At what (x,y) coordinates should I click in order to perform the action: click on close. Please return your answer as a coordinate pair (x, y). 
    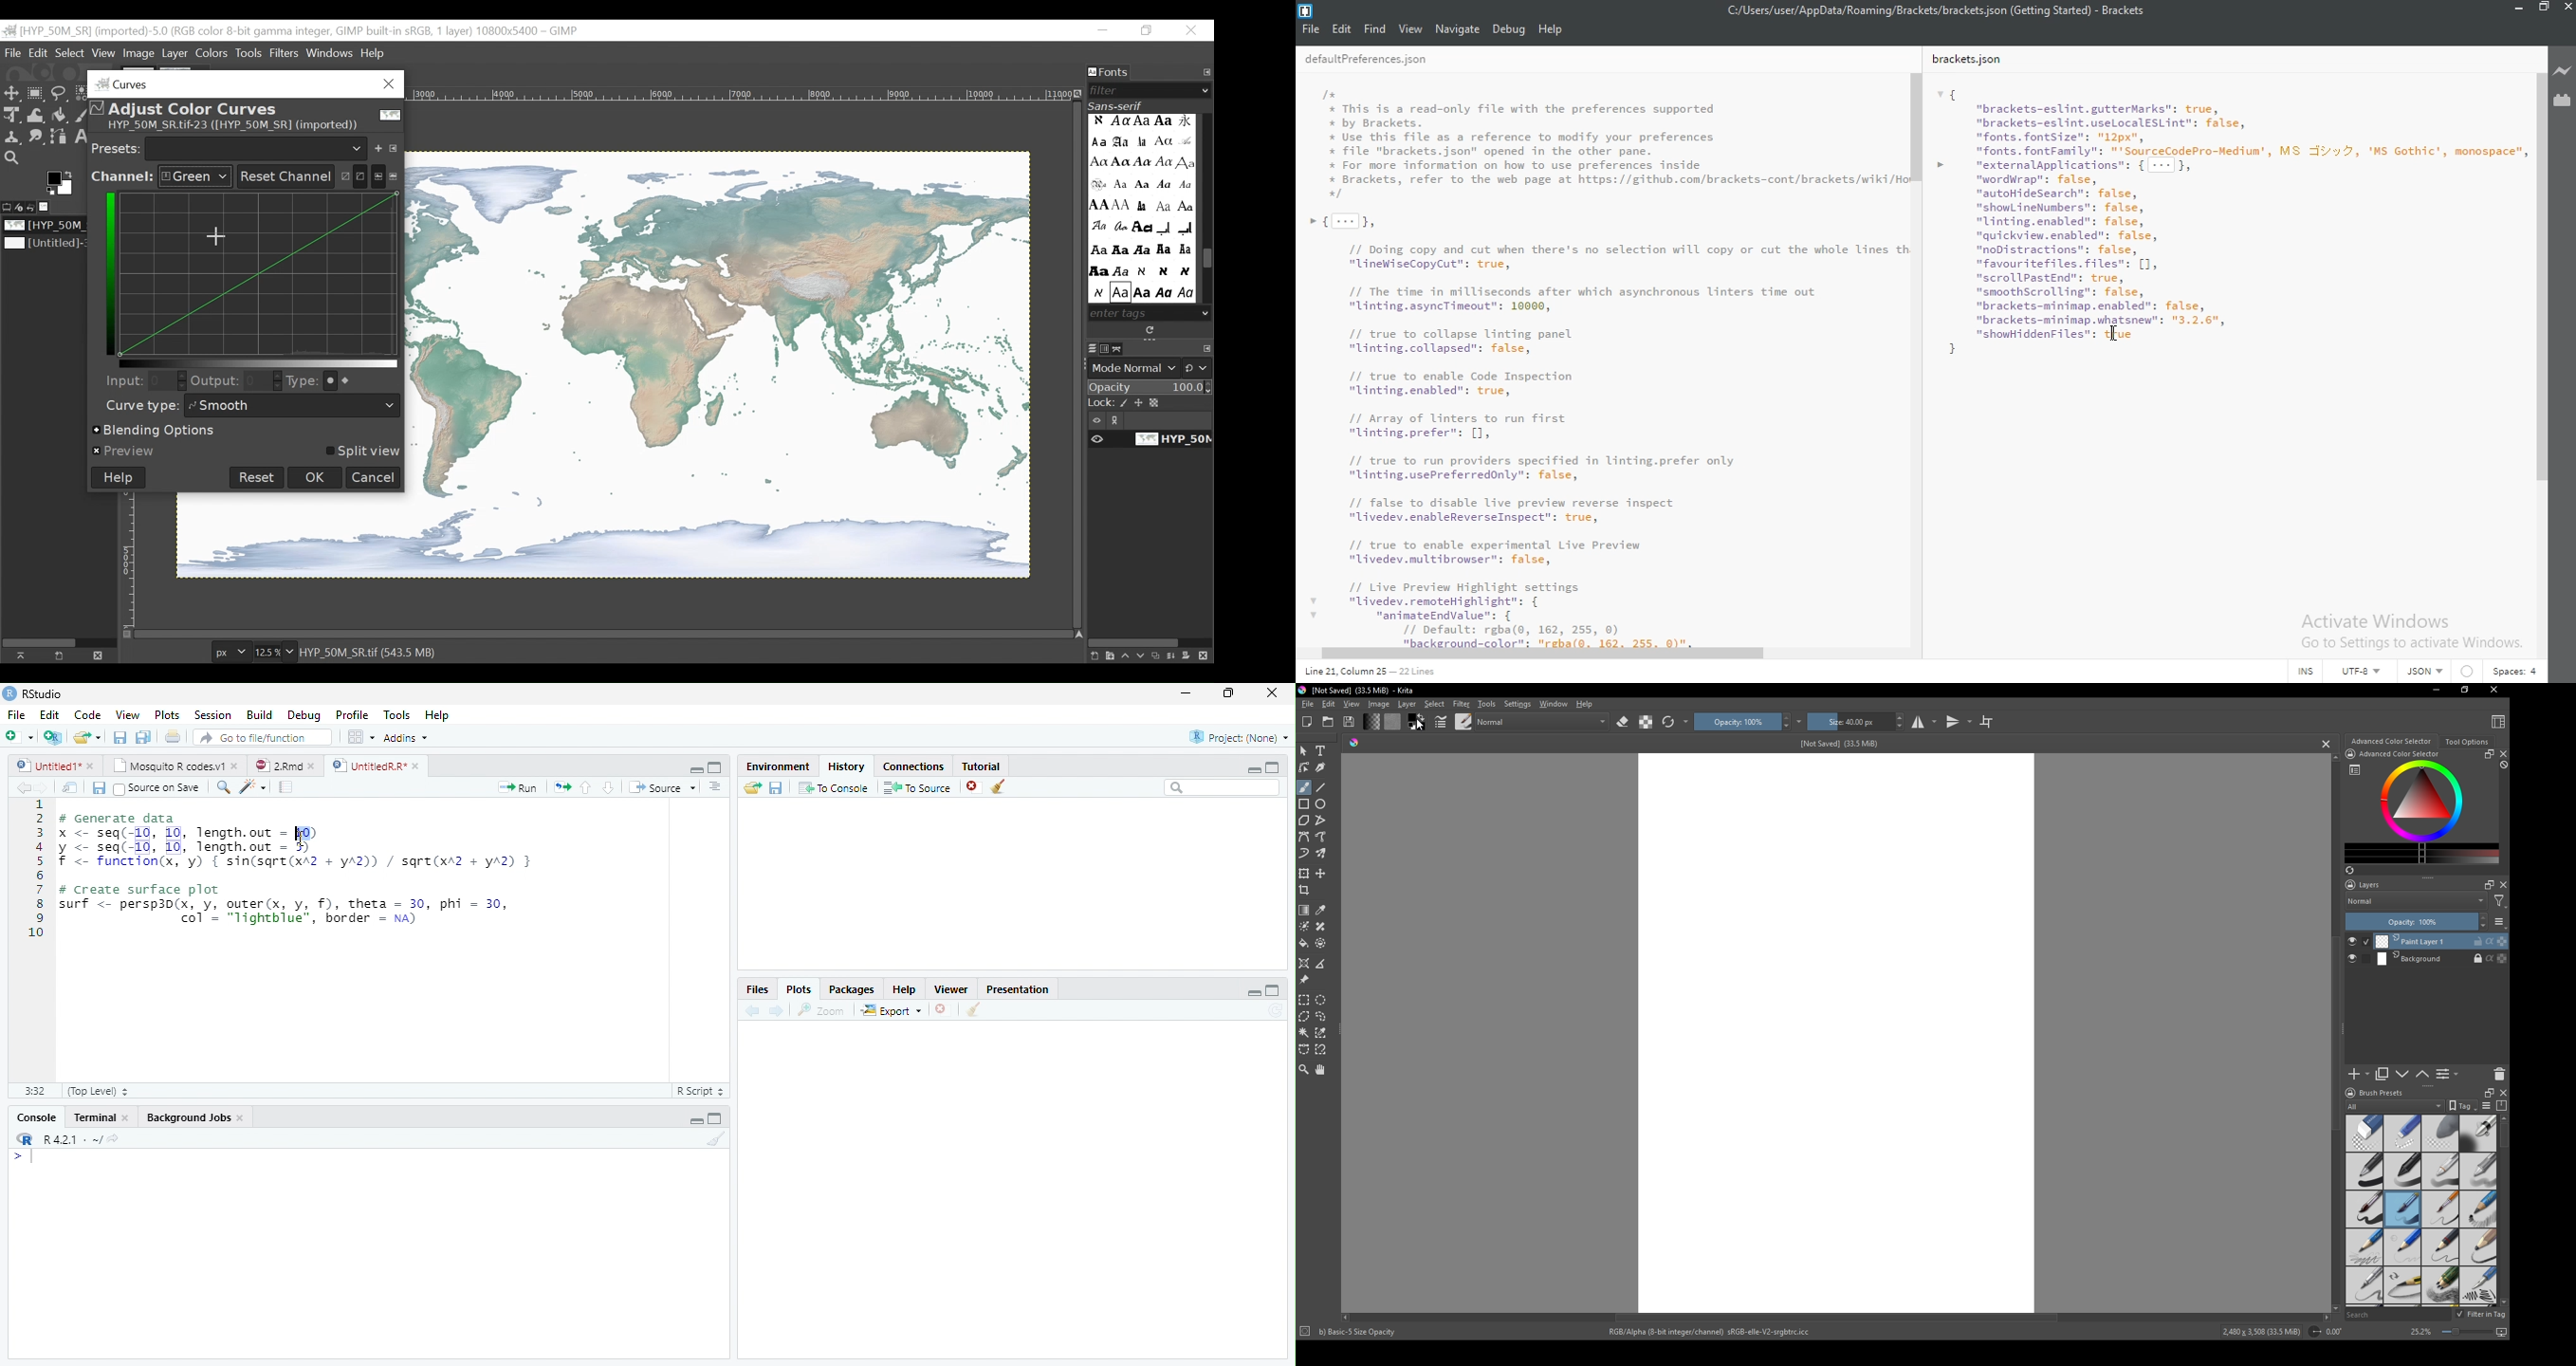
    Looking at the image, I should click on (312, 766).